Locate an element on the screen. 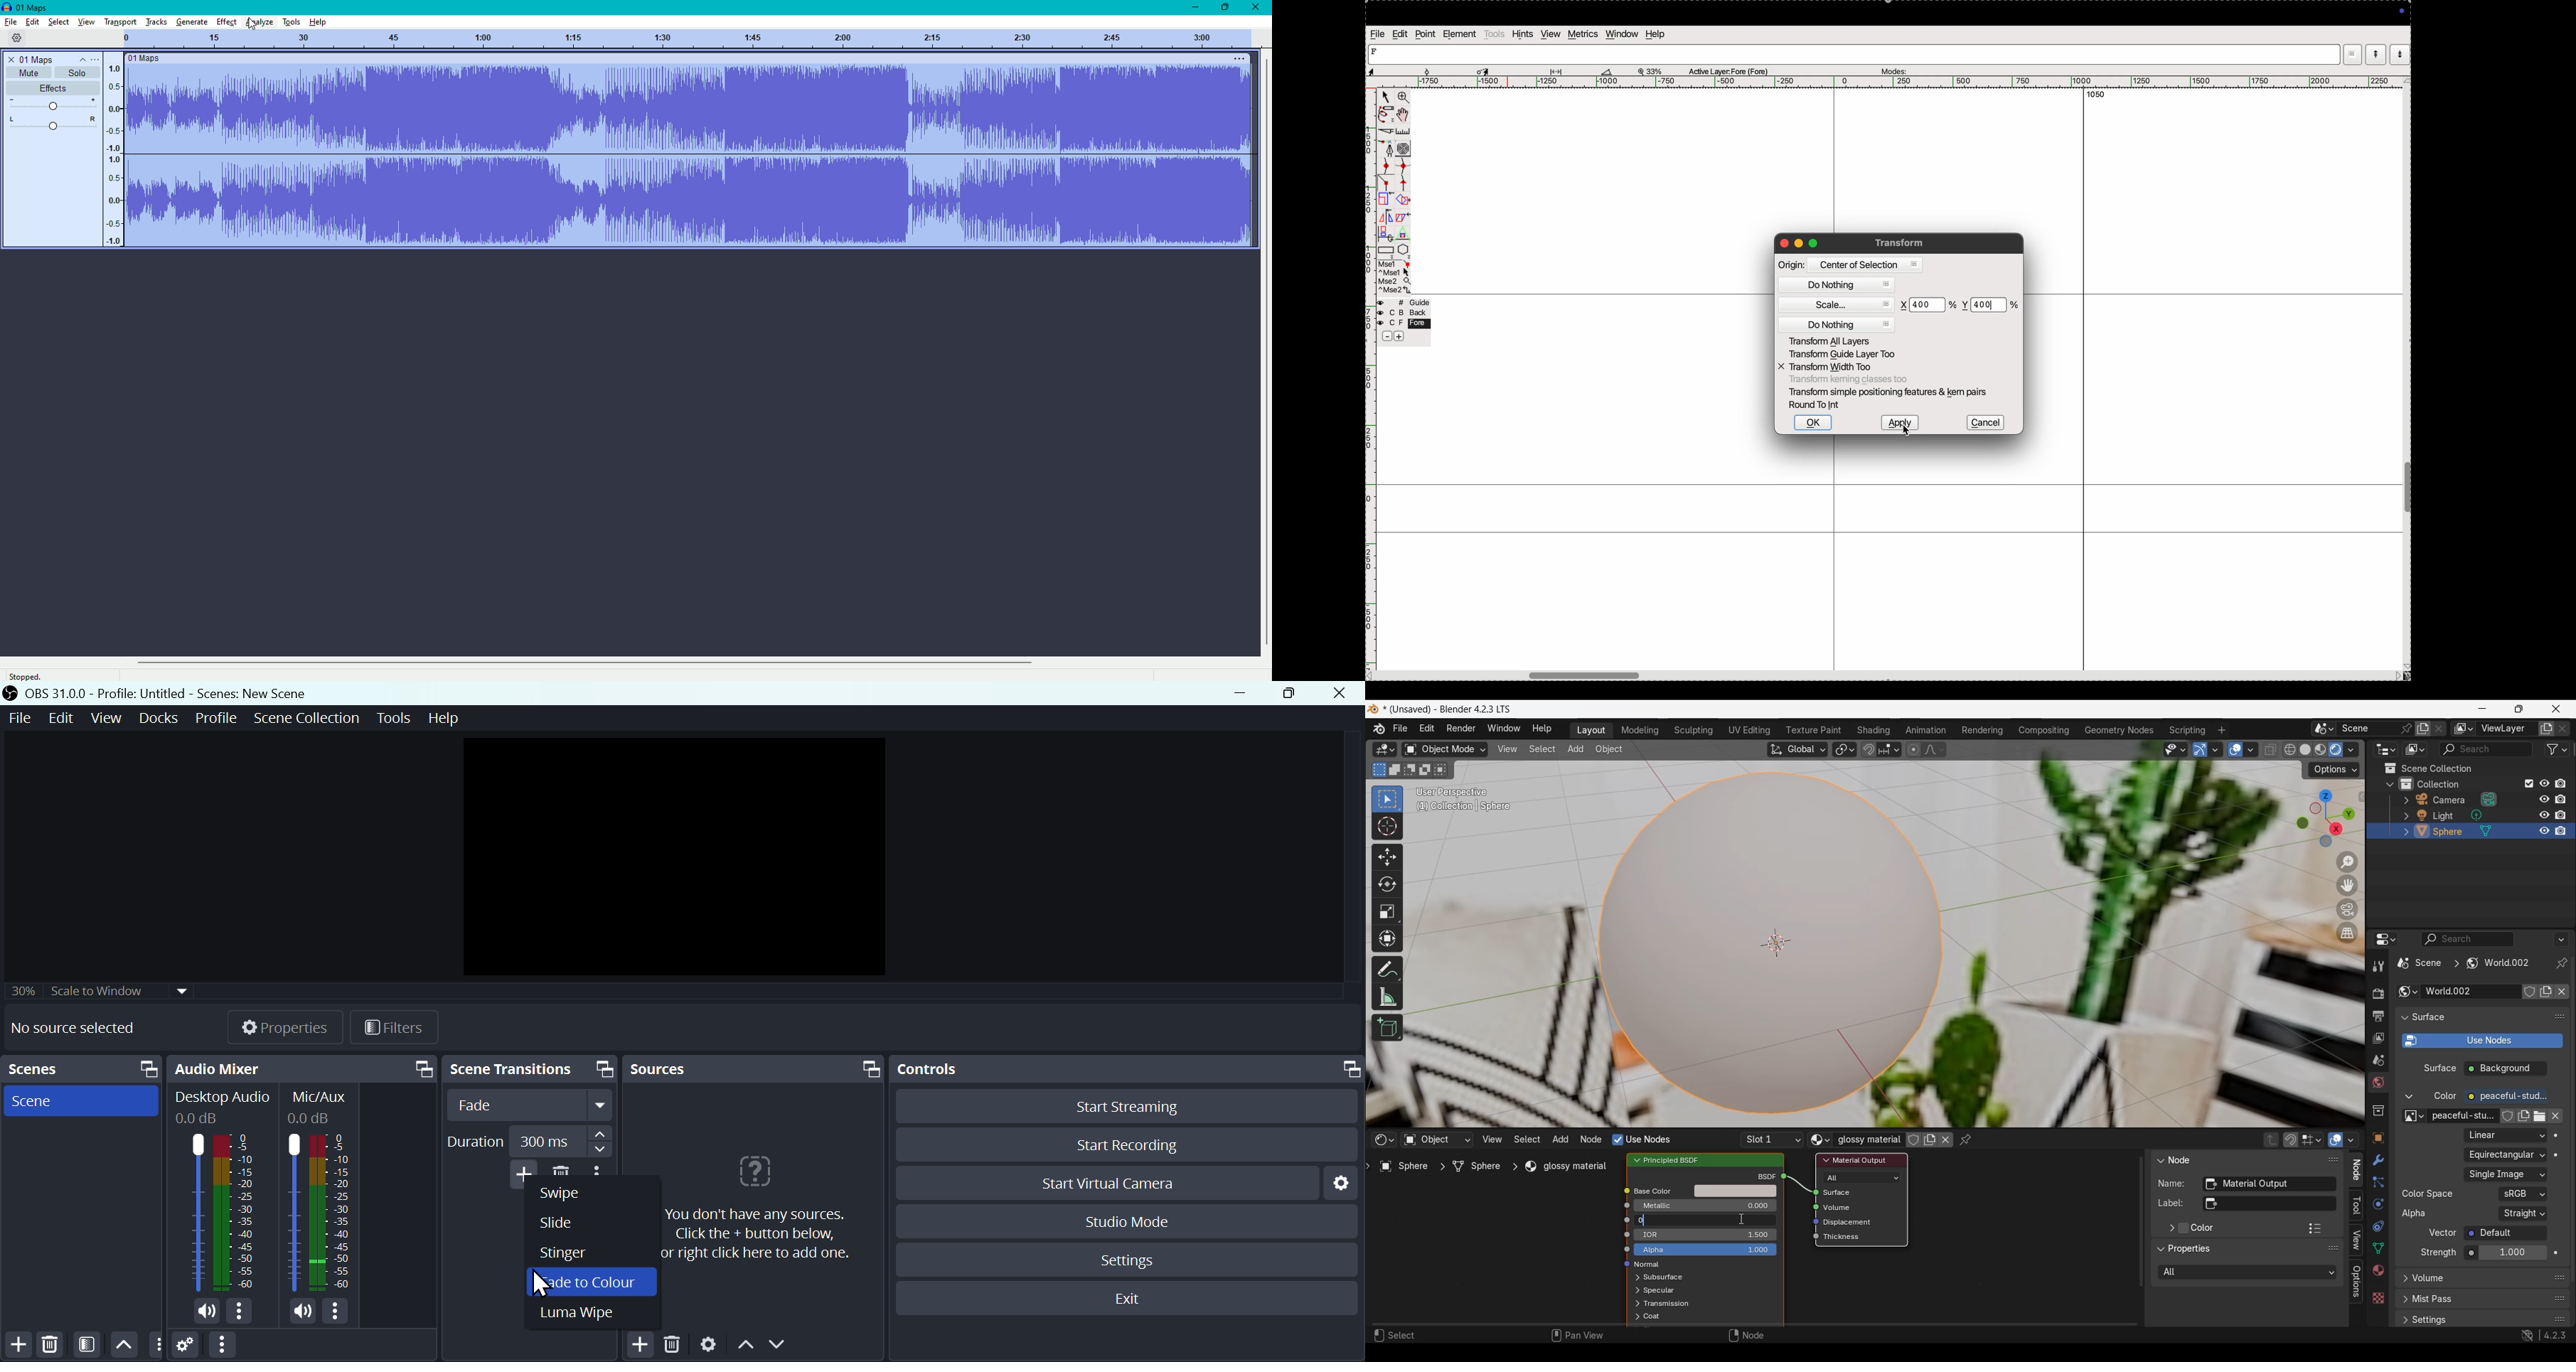  Float volume is located at coordinates (2559, 1278).